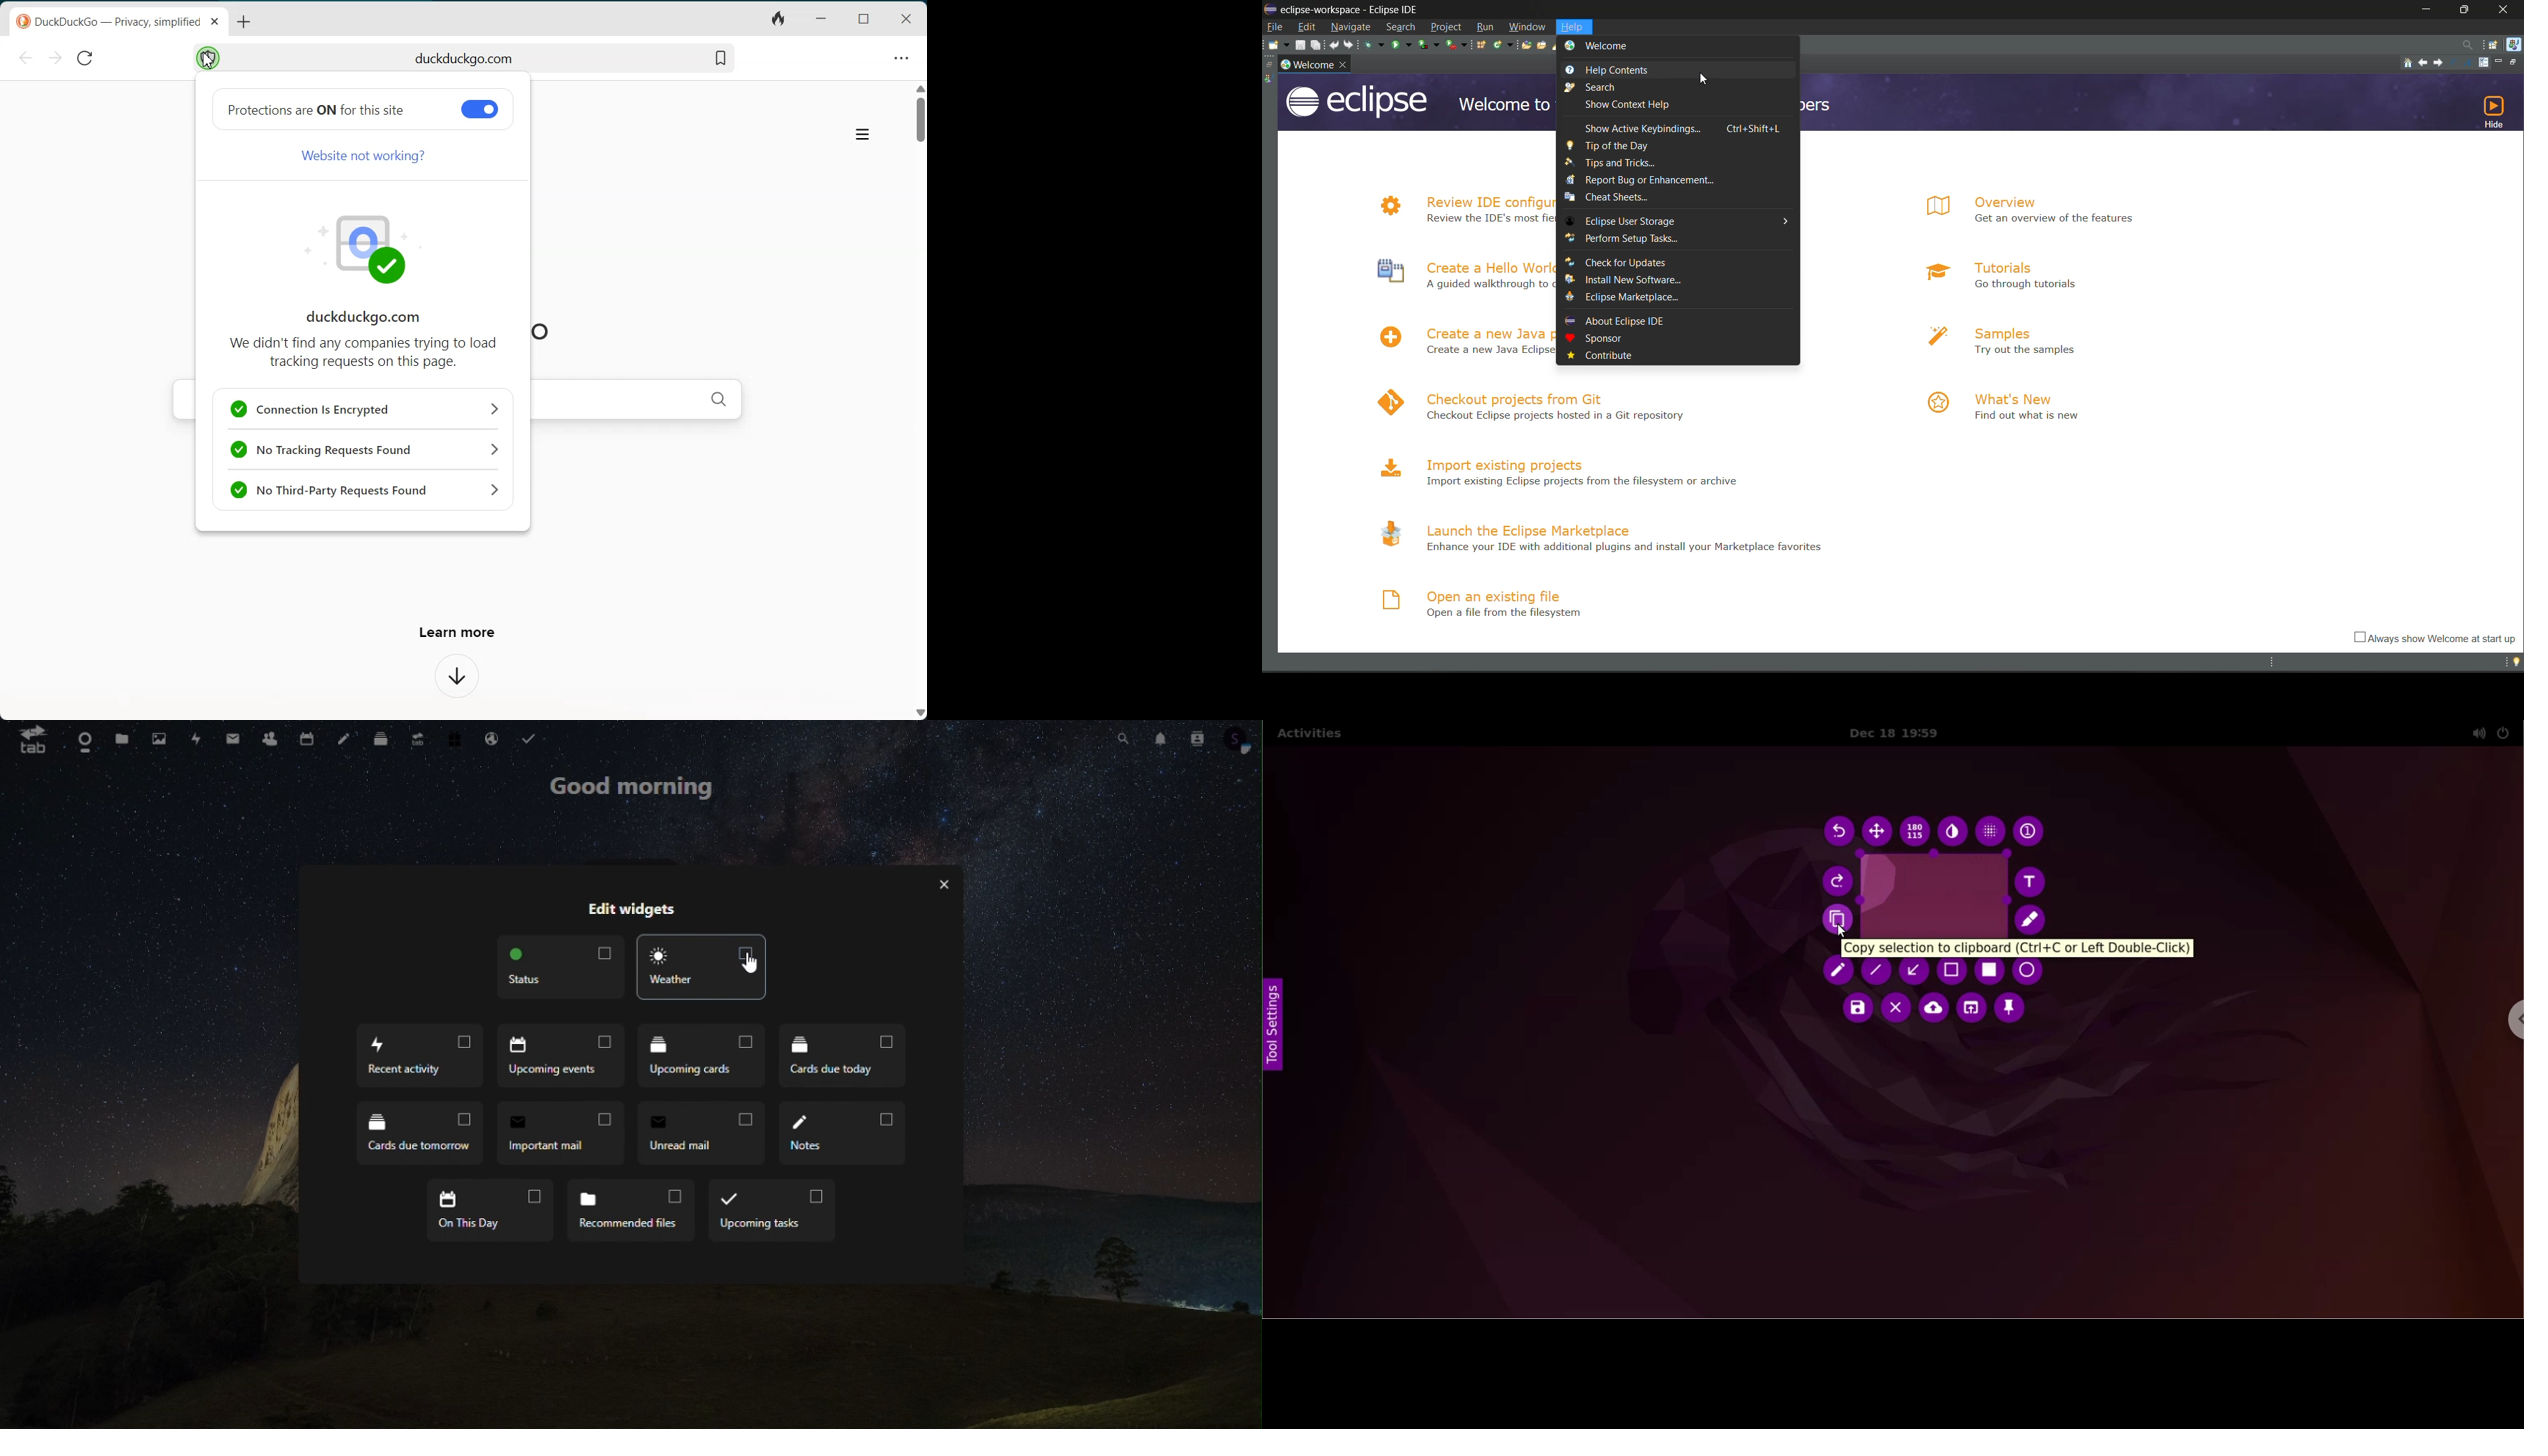  I want to click on window, so click(1527, 25).